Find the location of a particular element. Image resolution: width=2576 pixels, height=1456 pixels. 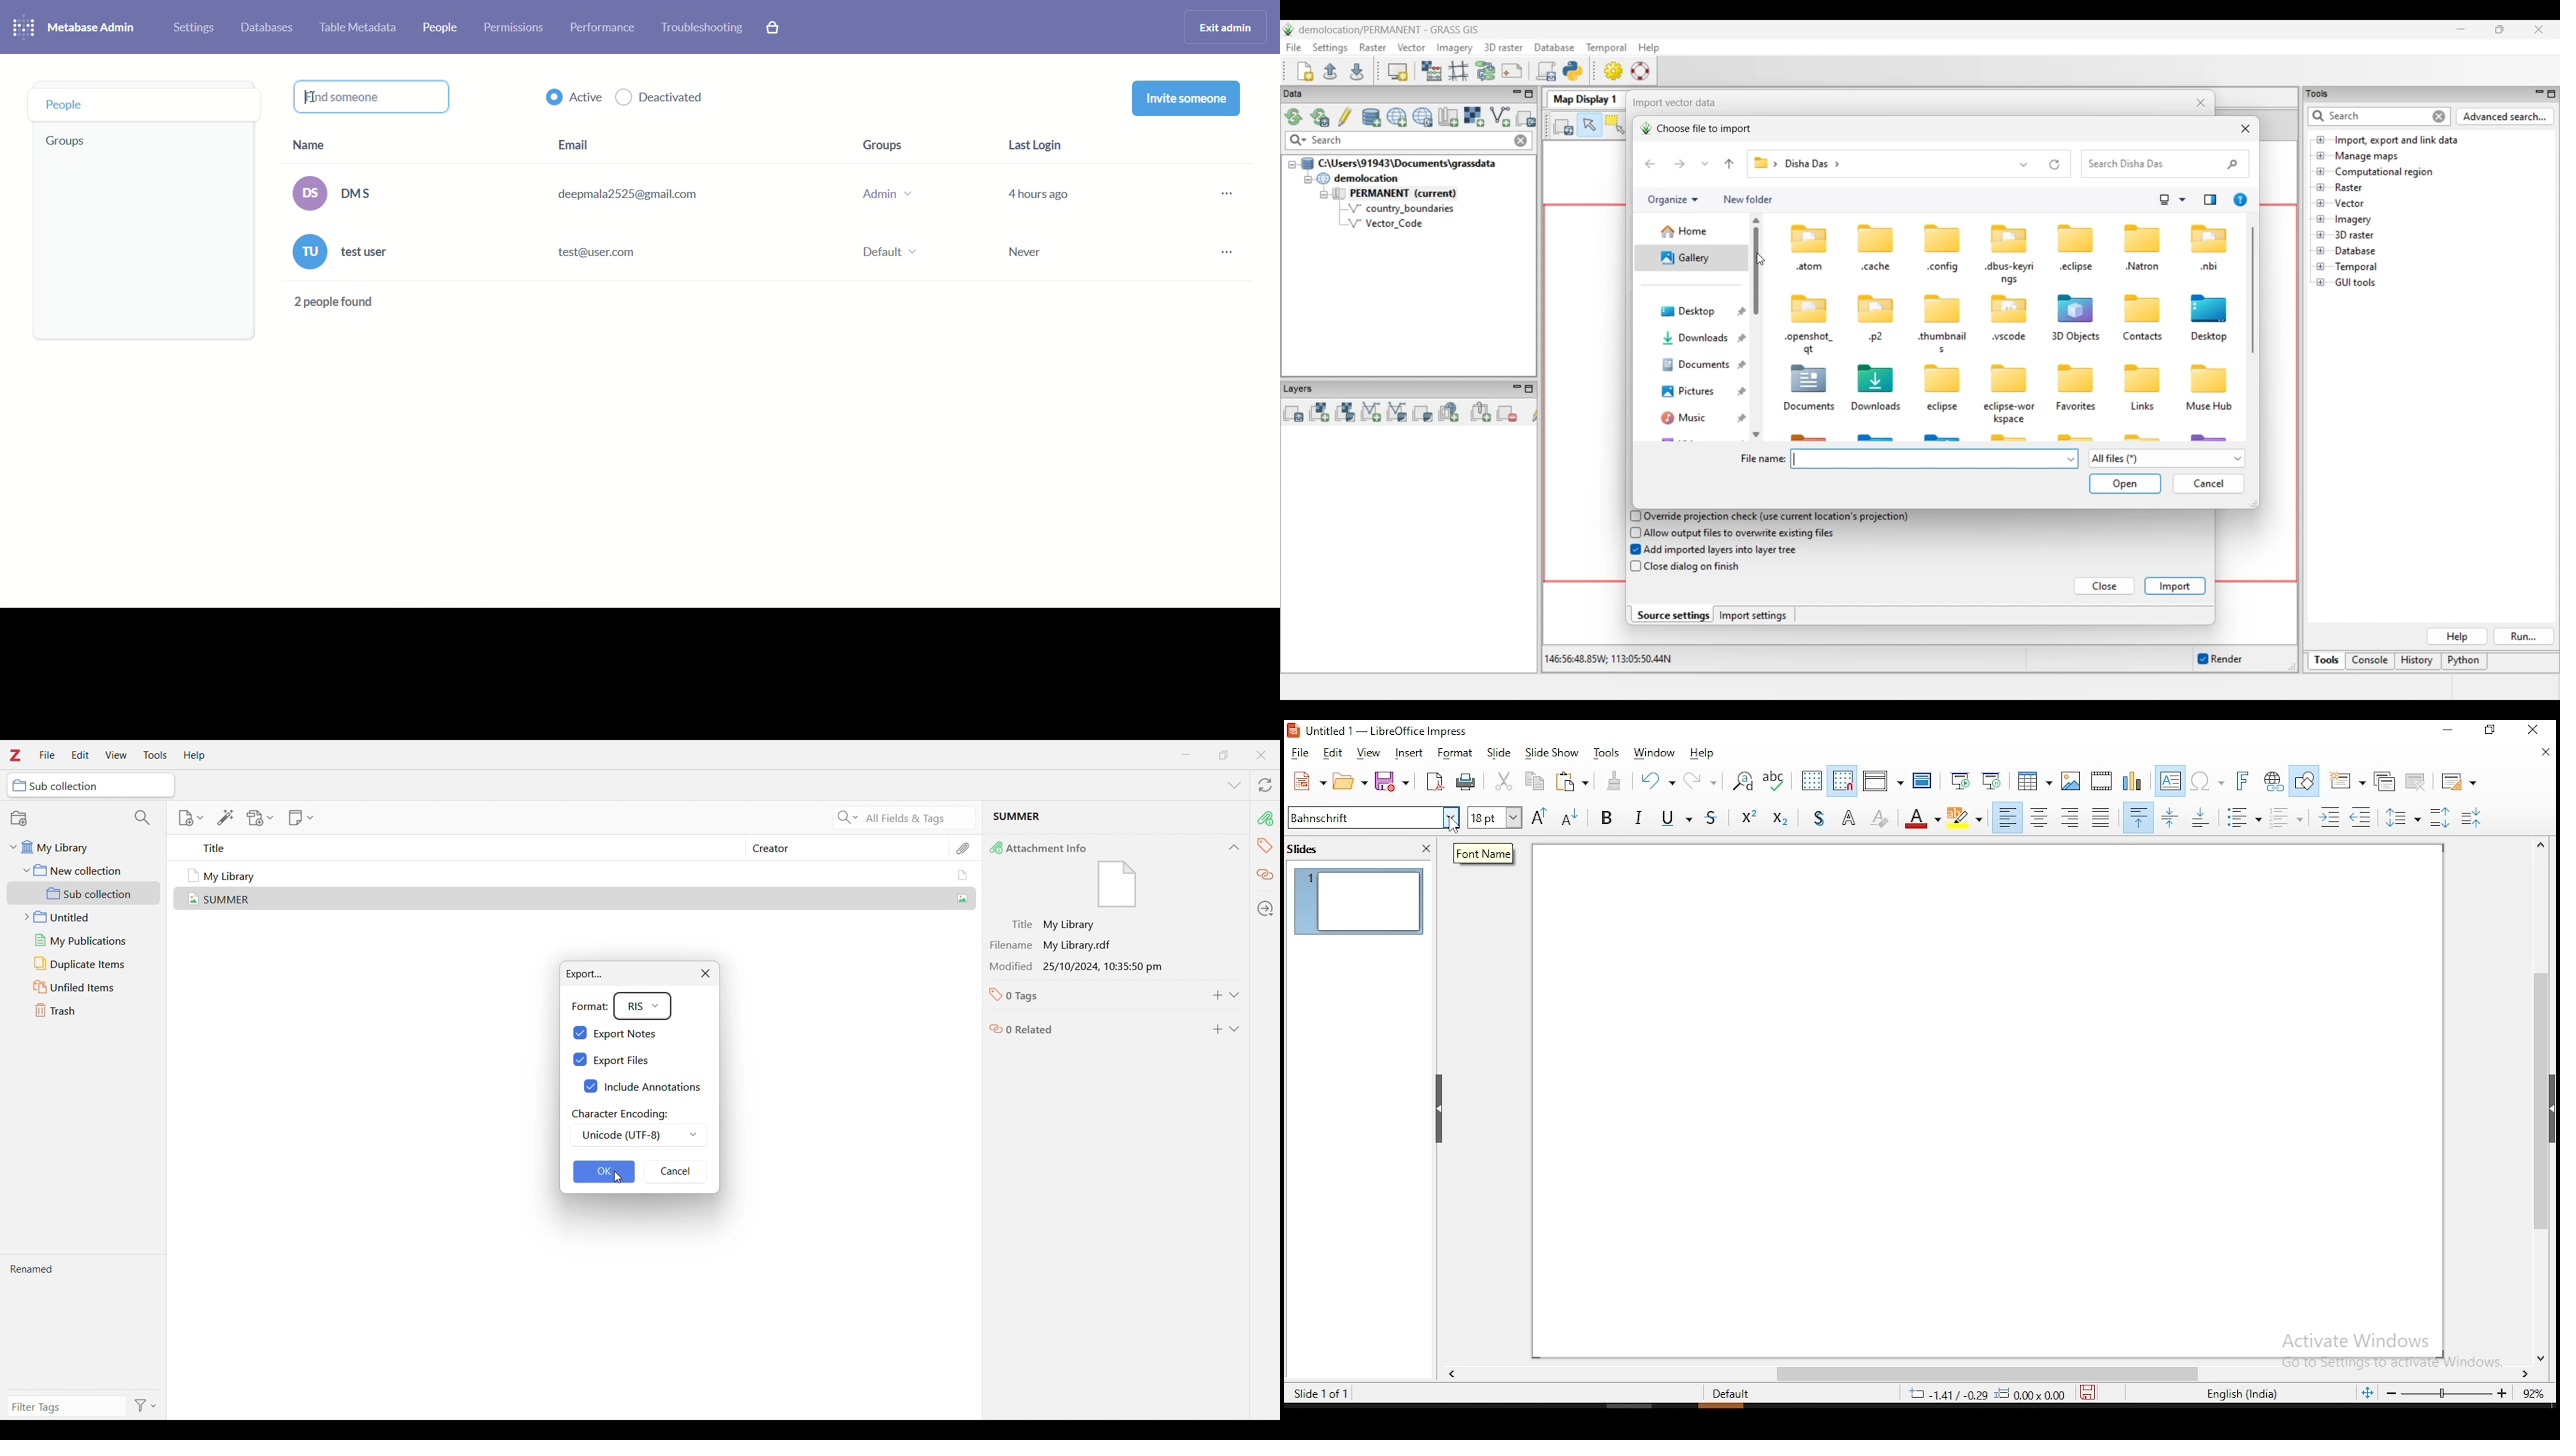

Export is located at coordinates (626, 973).